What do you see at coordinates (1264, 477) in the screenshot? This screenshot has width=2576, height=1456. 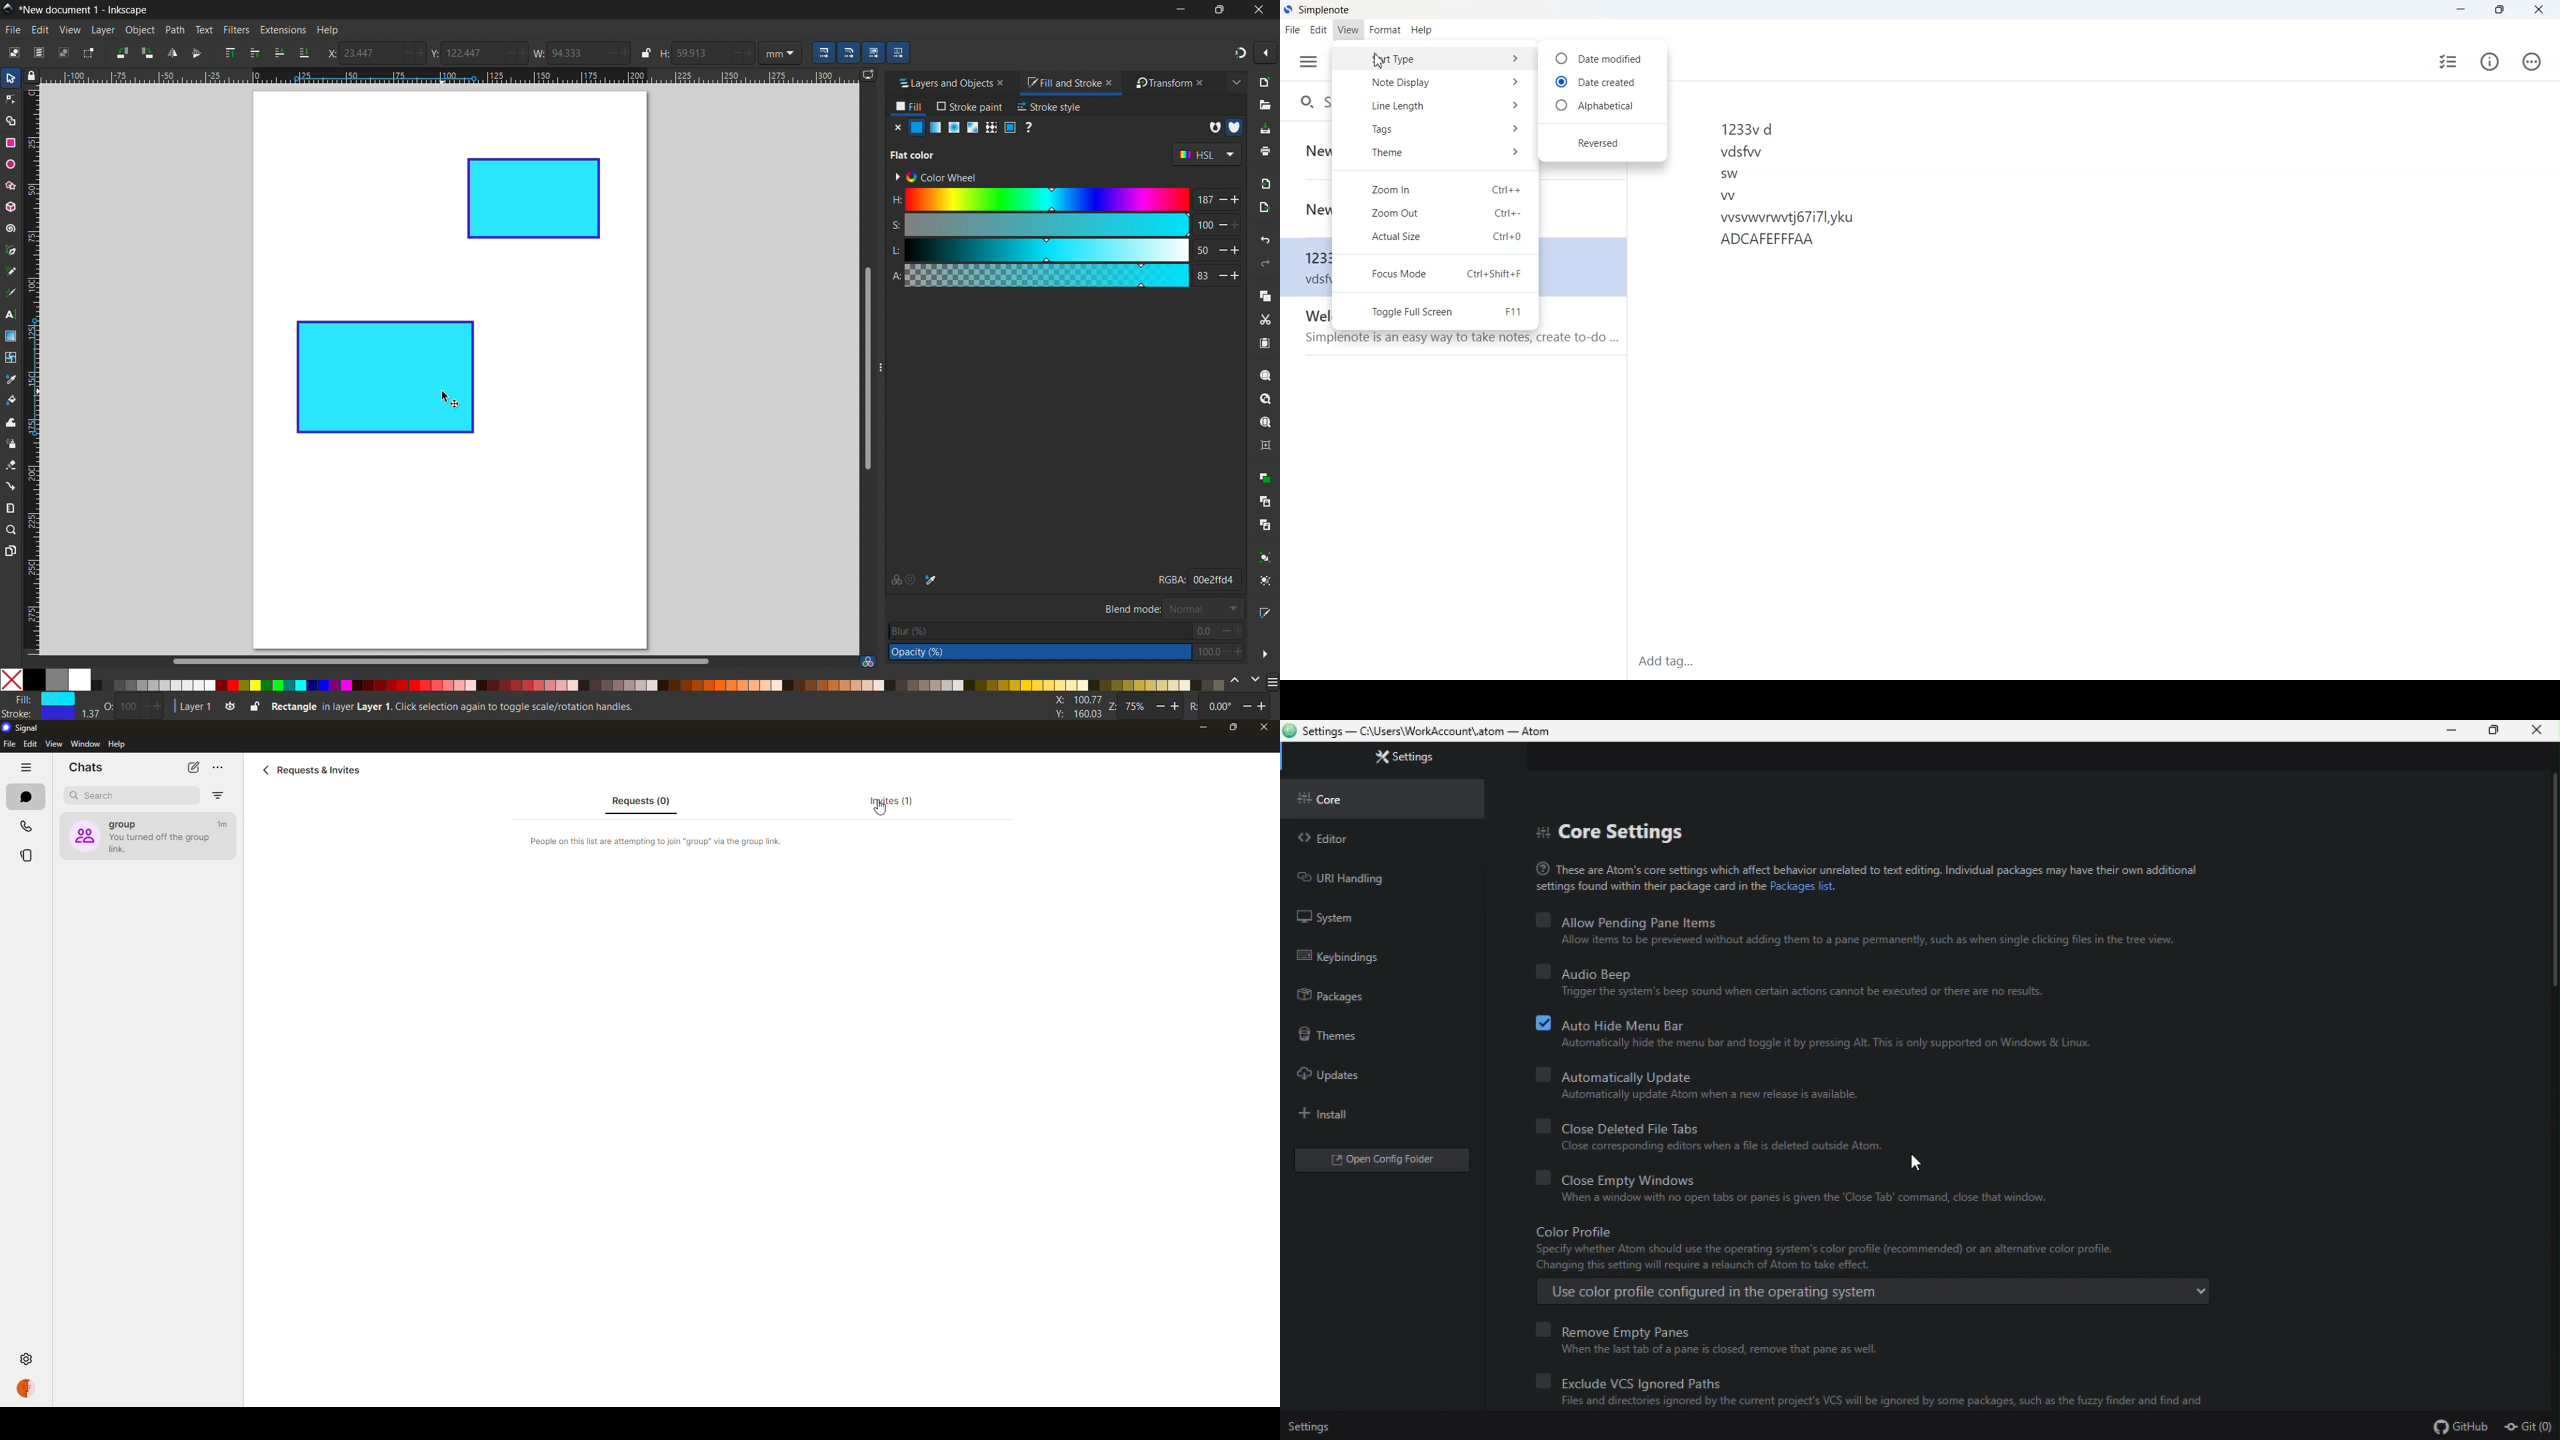 I see `duplicate` at bounding box center [1264, 477].